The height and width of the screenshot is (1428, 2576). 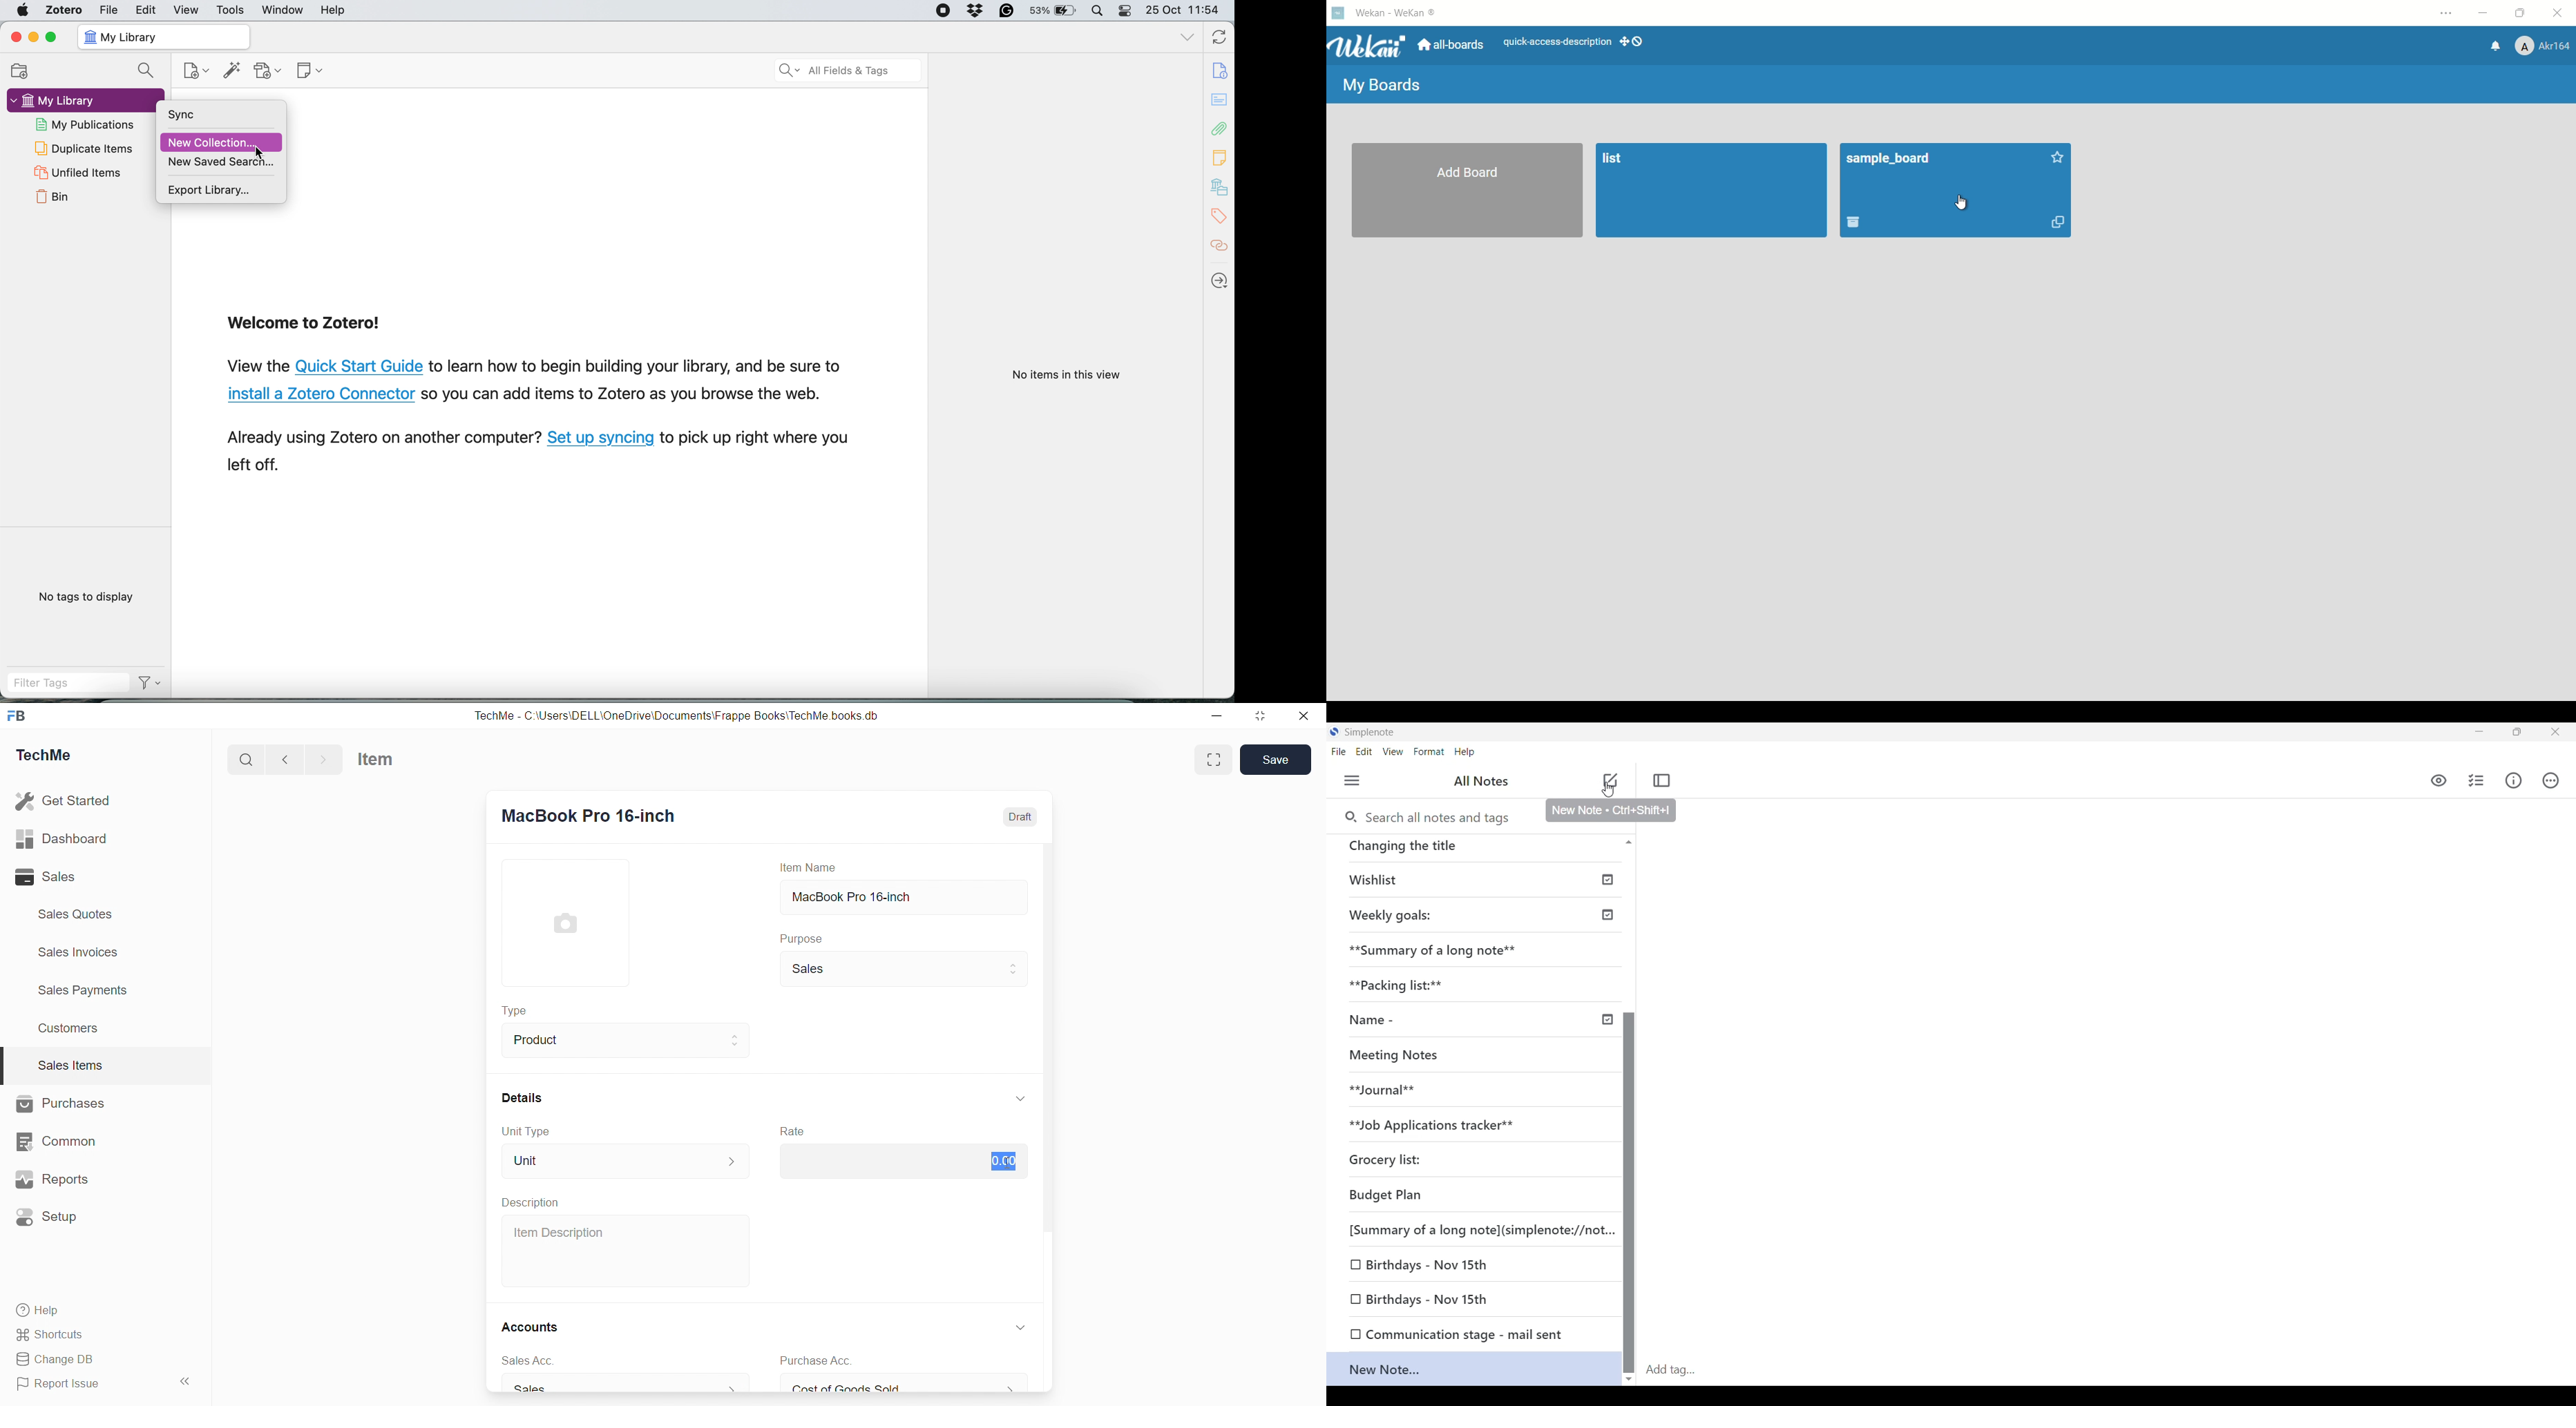 What do you see at coordinates (1056, 11) in the screenshot?
I see `53% battery` at bounding box center [1056, 11].